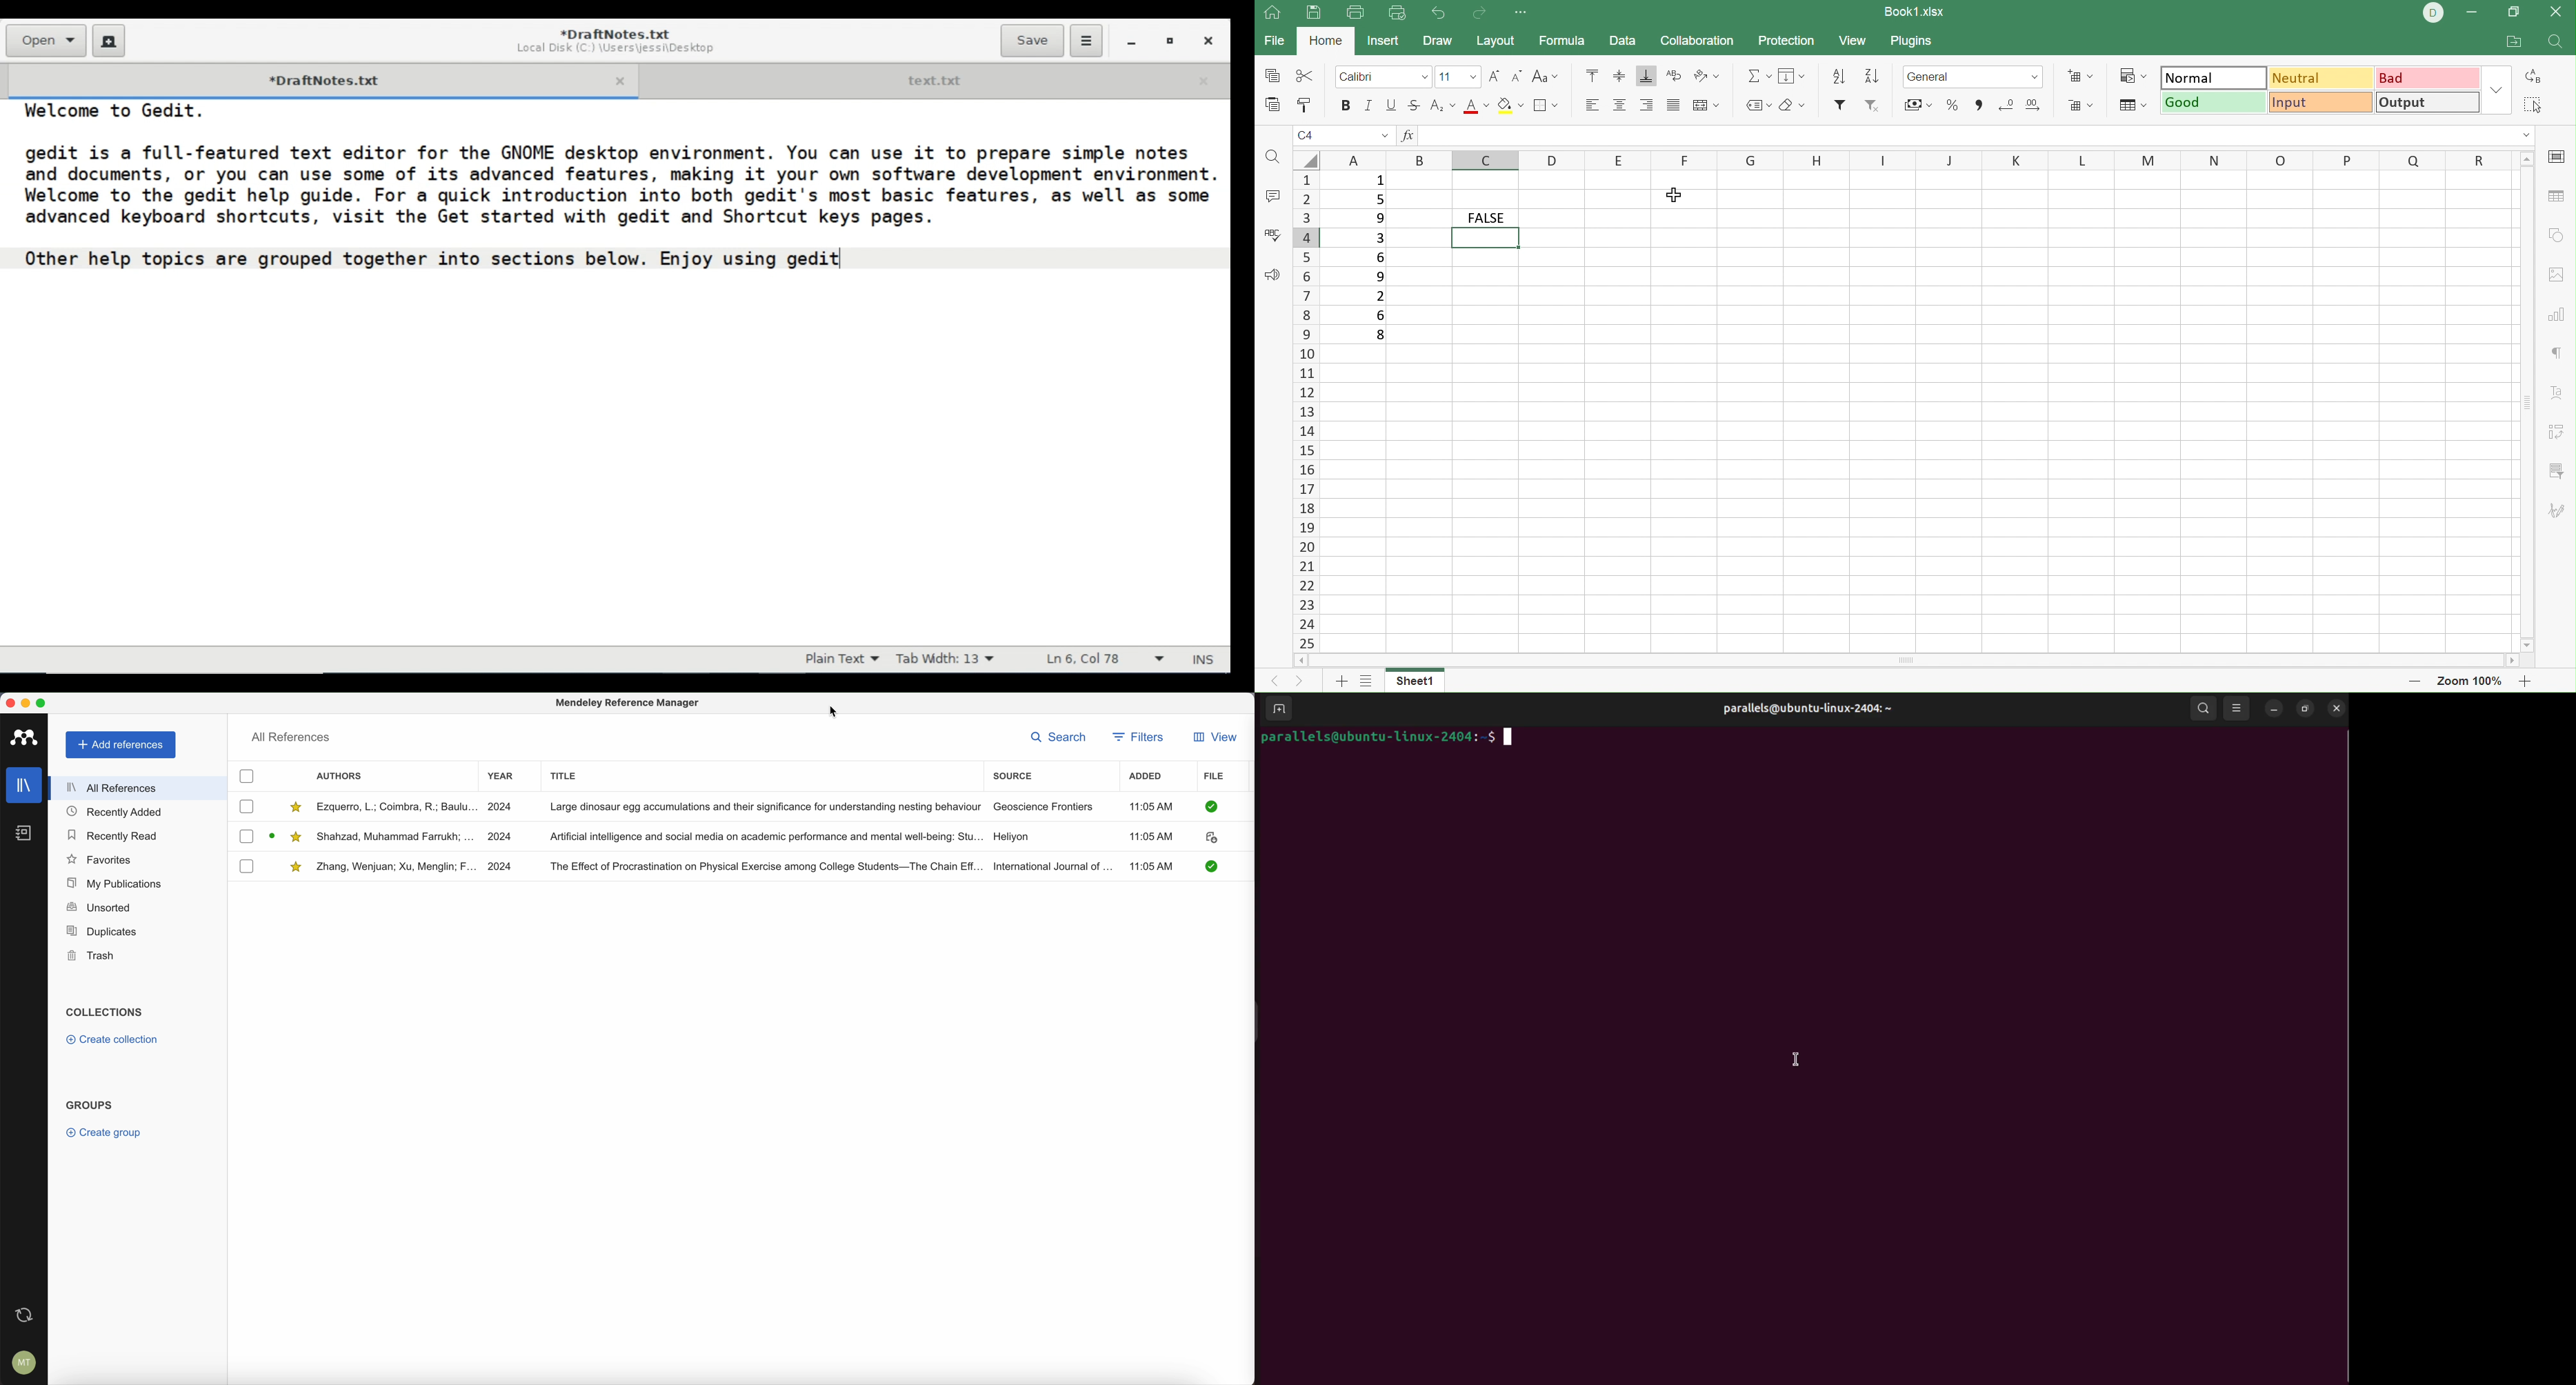 This screenshot has height=1400, width=2576. What do you see at coordinates (22, 1361) in the screenshot?
I see `account settings` at bounding box center [22, 1361].